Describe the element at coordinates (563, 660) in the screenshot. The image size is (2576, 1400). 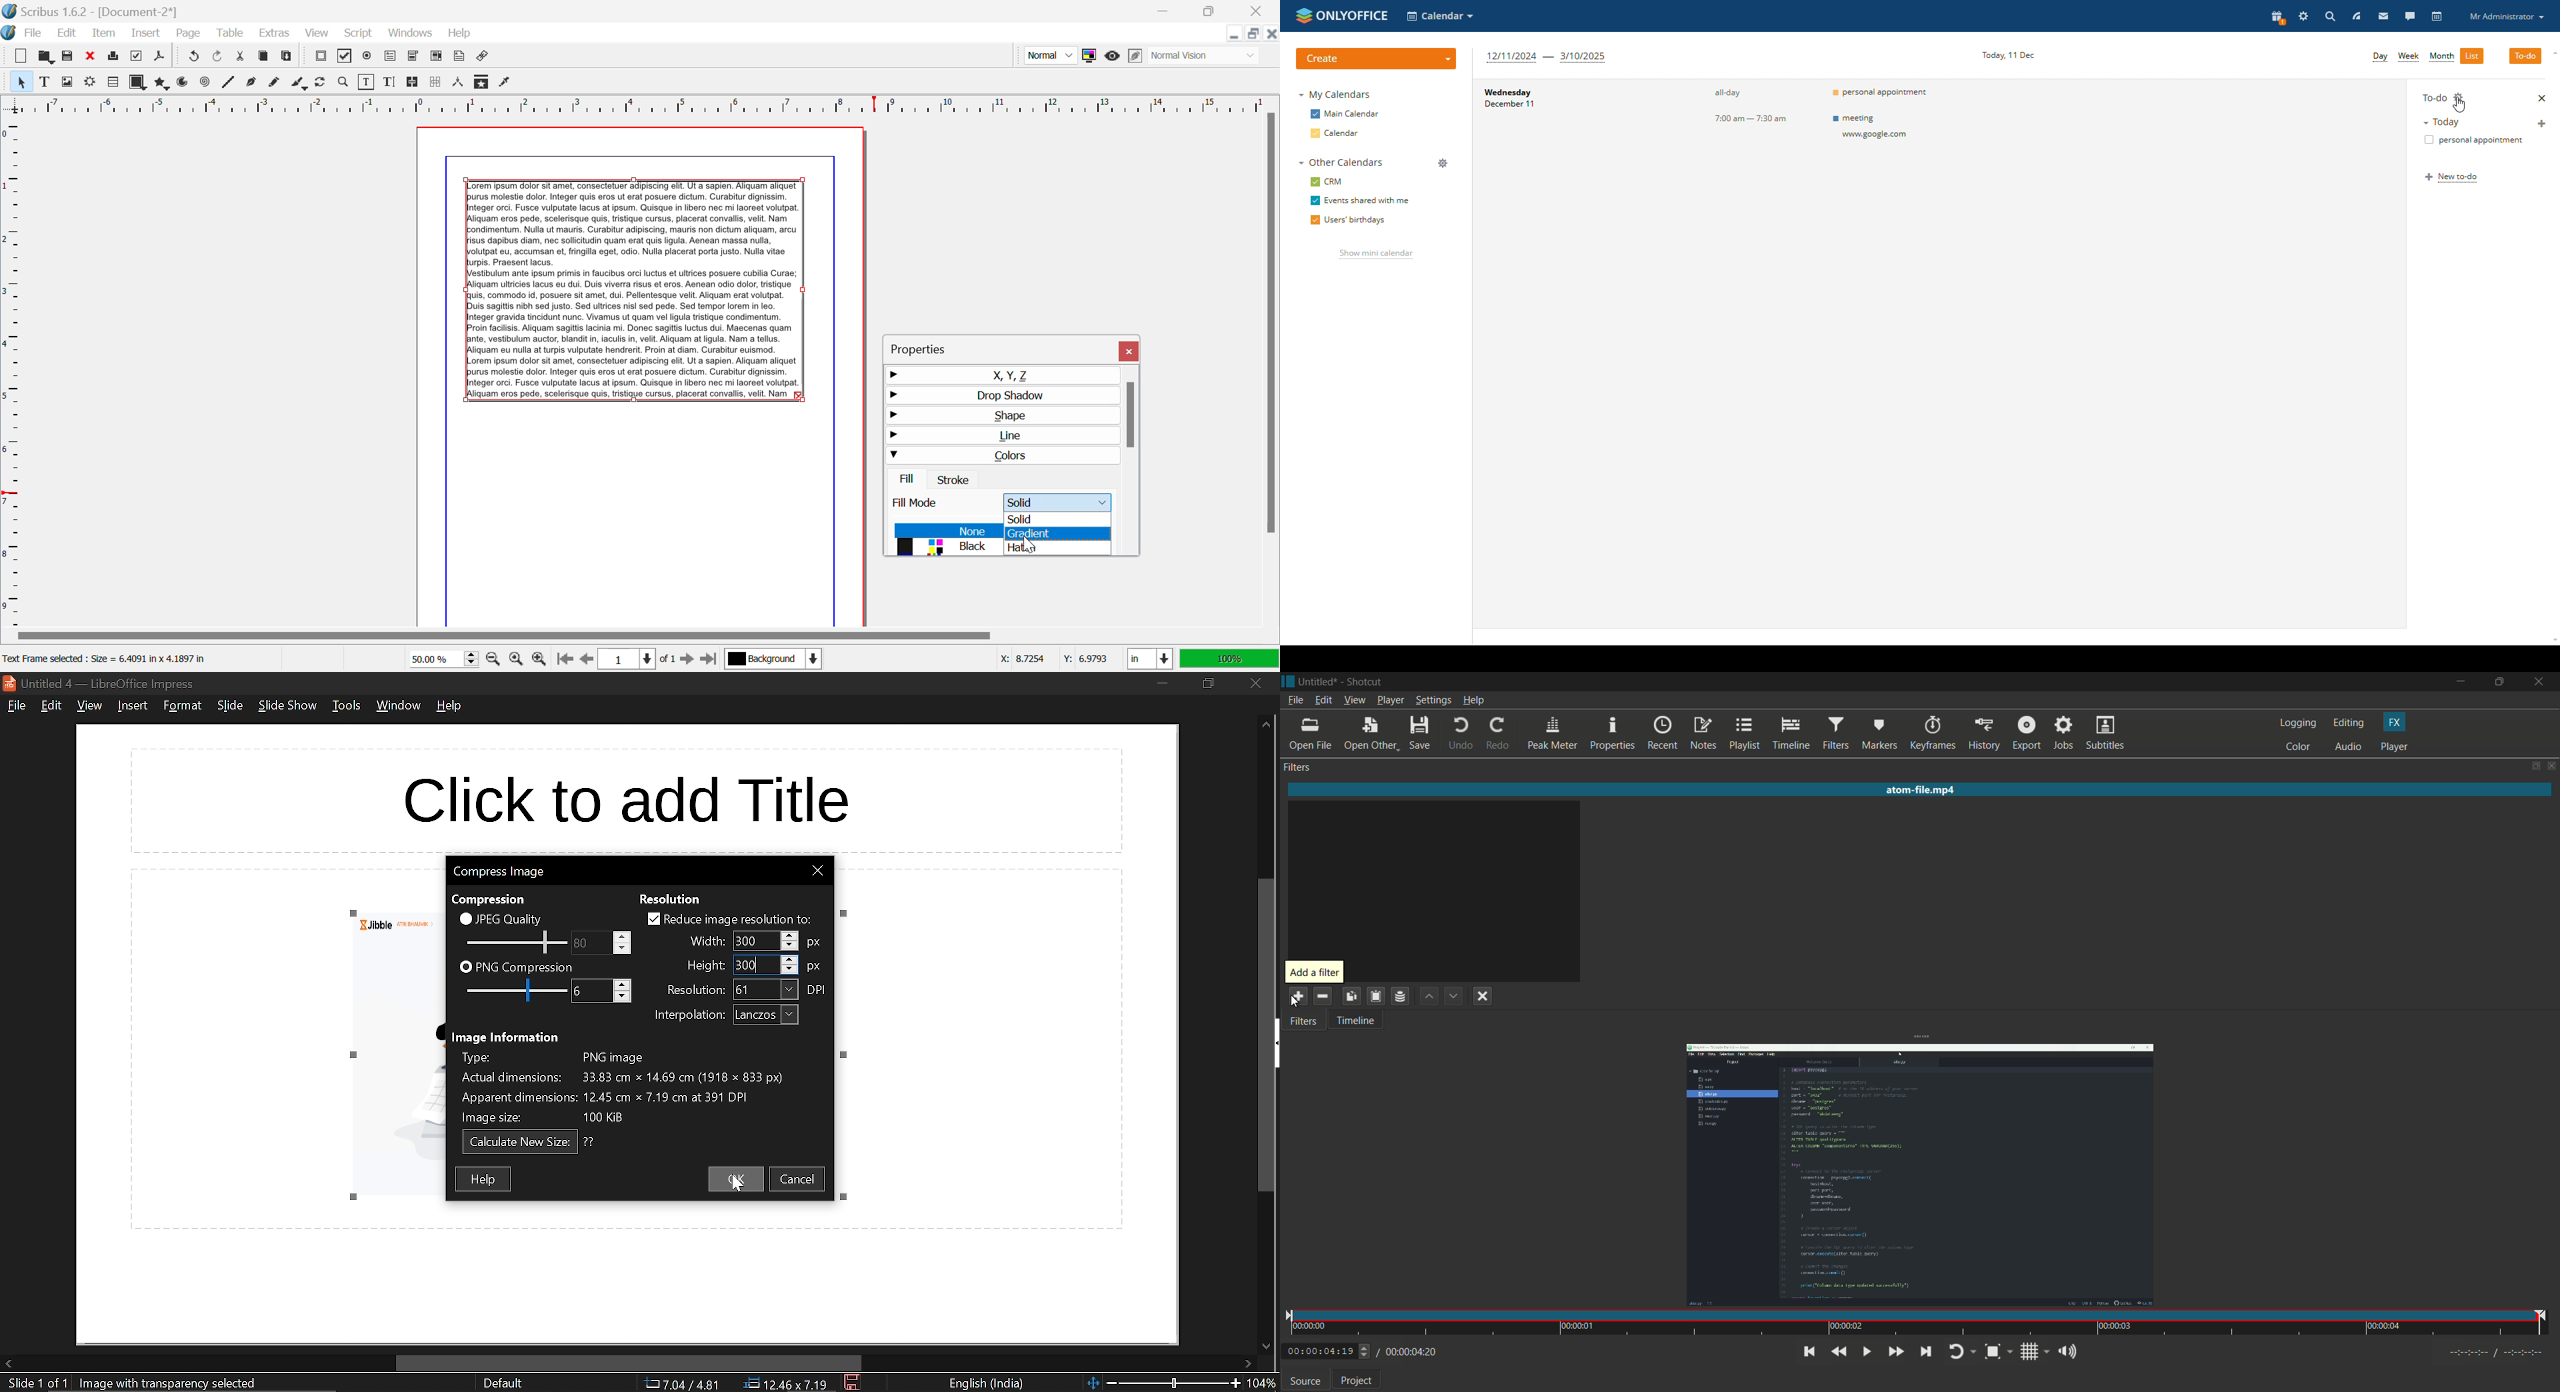
I see `First Page` at that location.